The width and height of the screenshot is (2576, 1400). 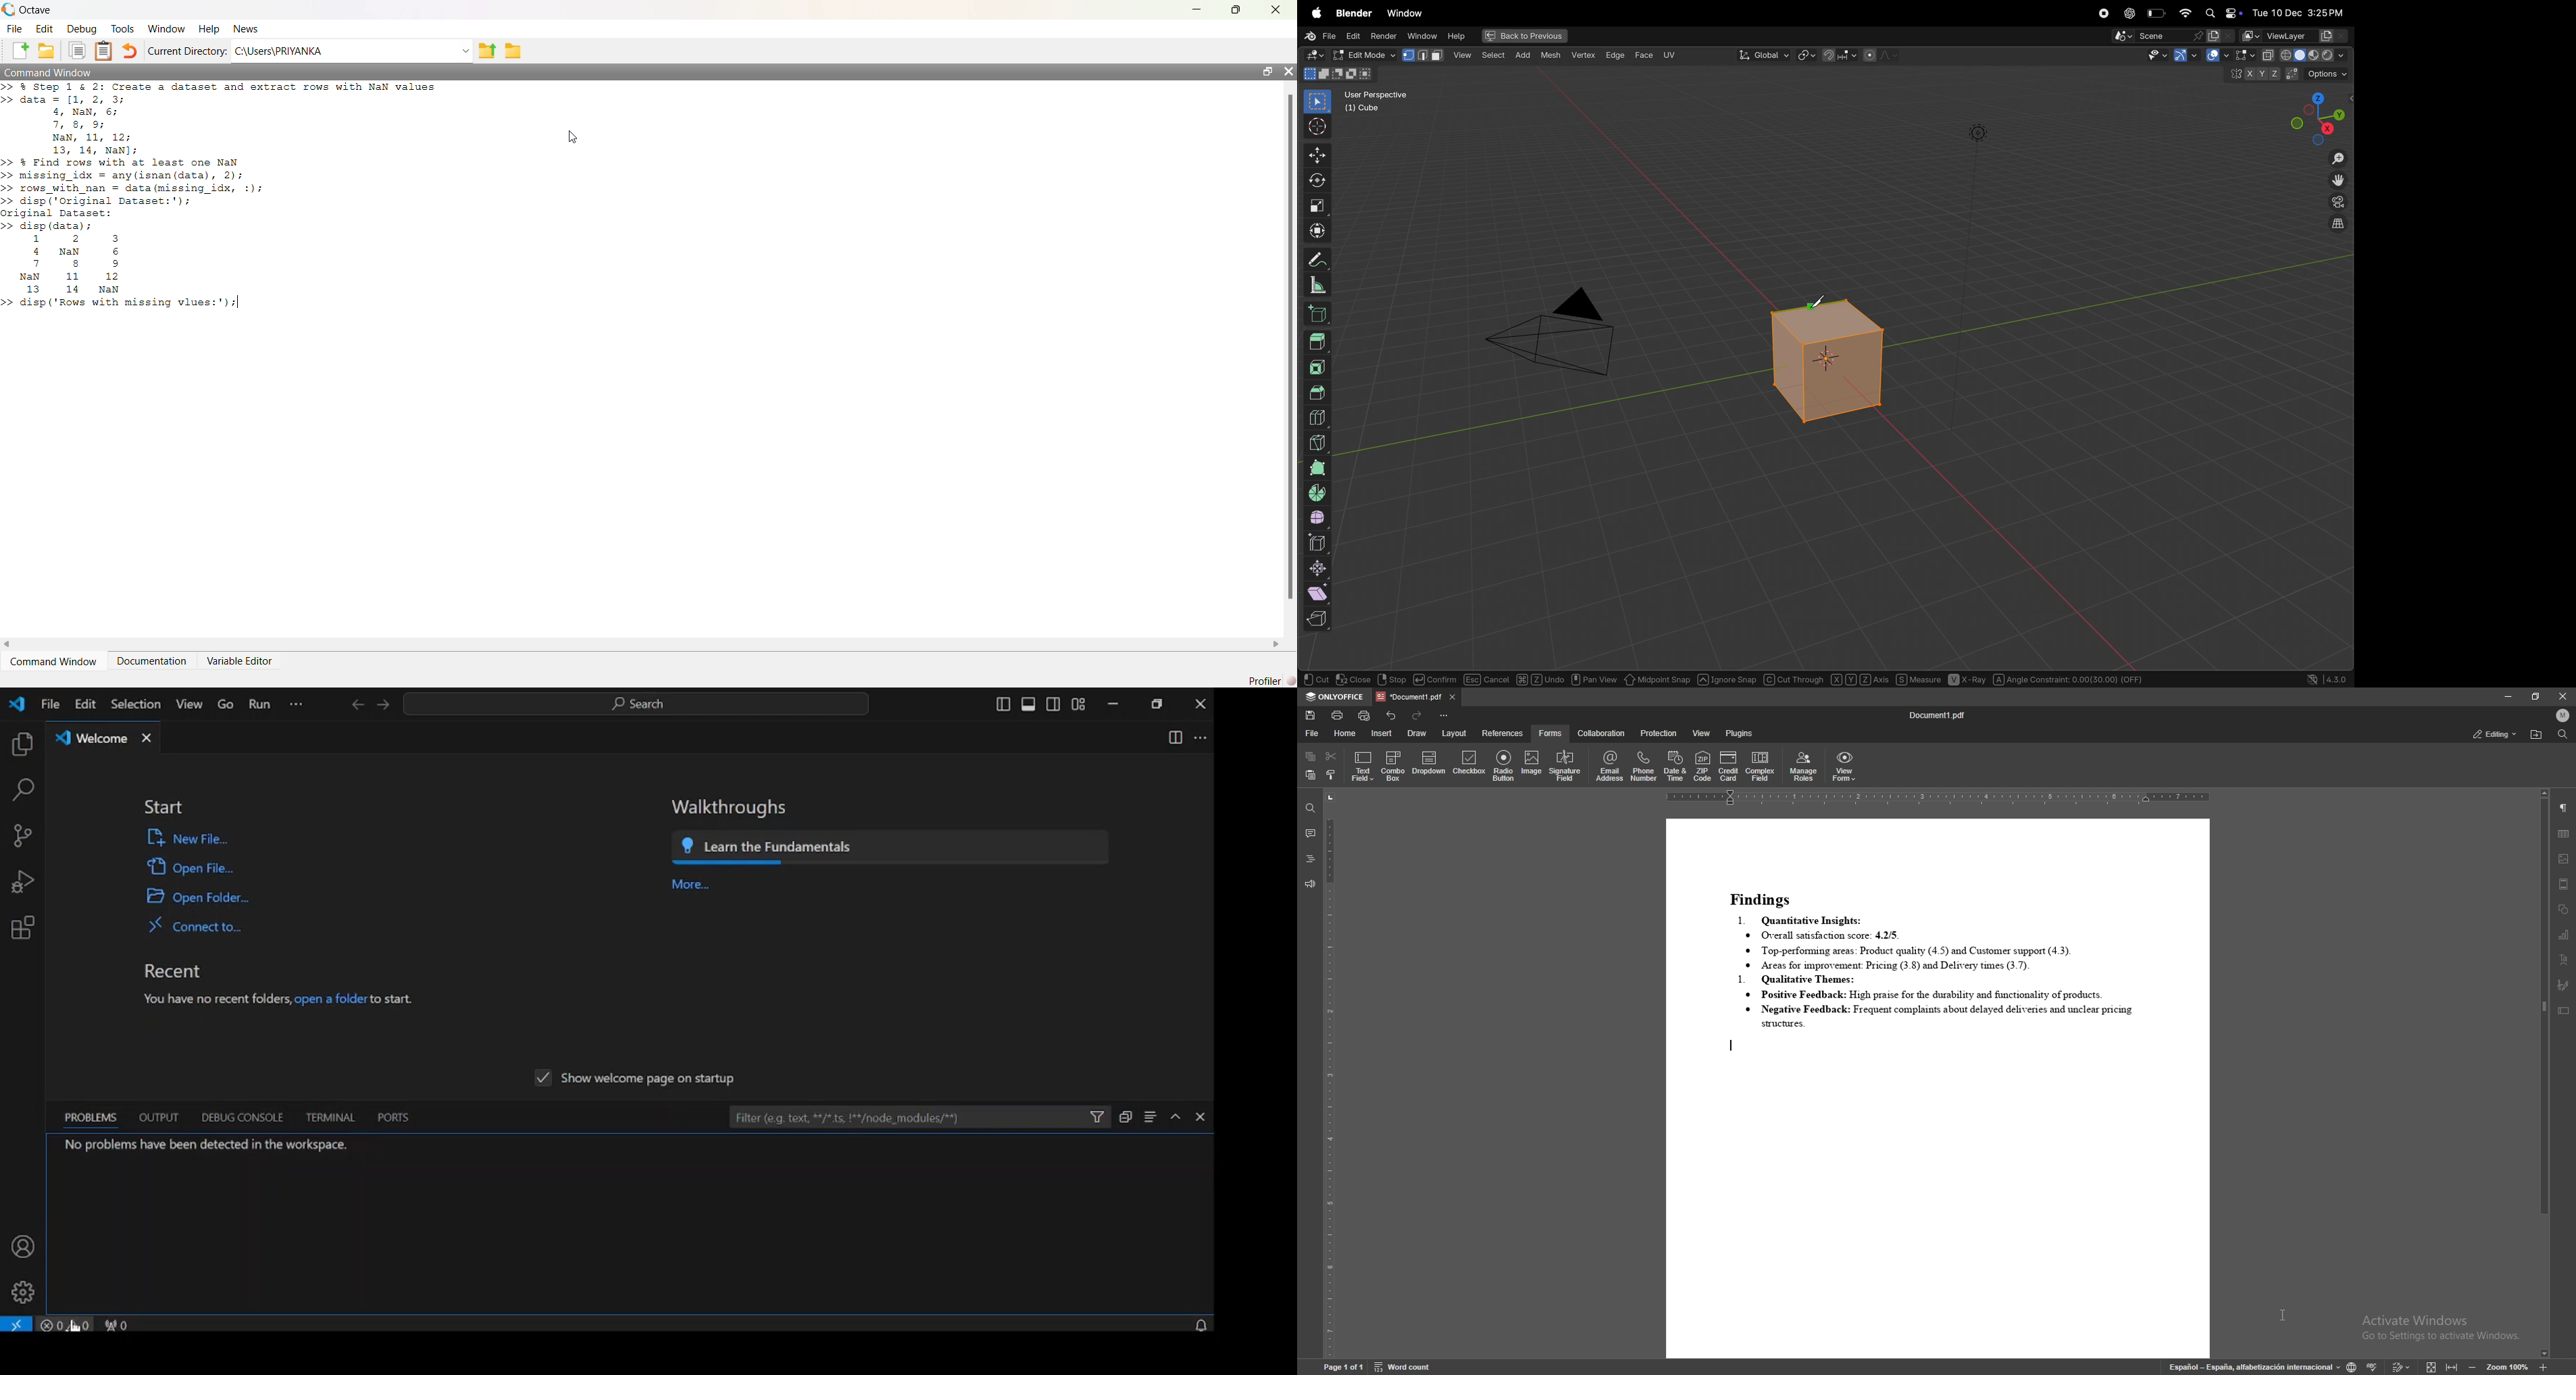 I want to click on no parts forwarded, so click(x=124, y=1325).